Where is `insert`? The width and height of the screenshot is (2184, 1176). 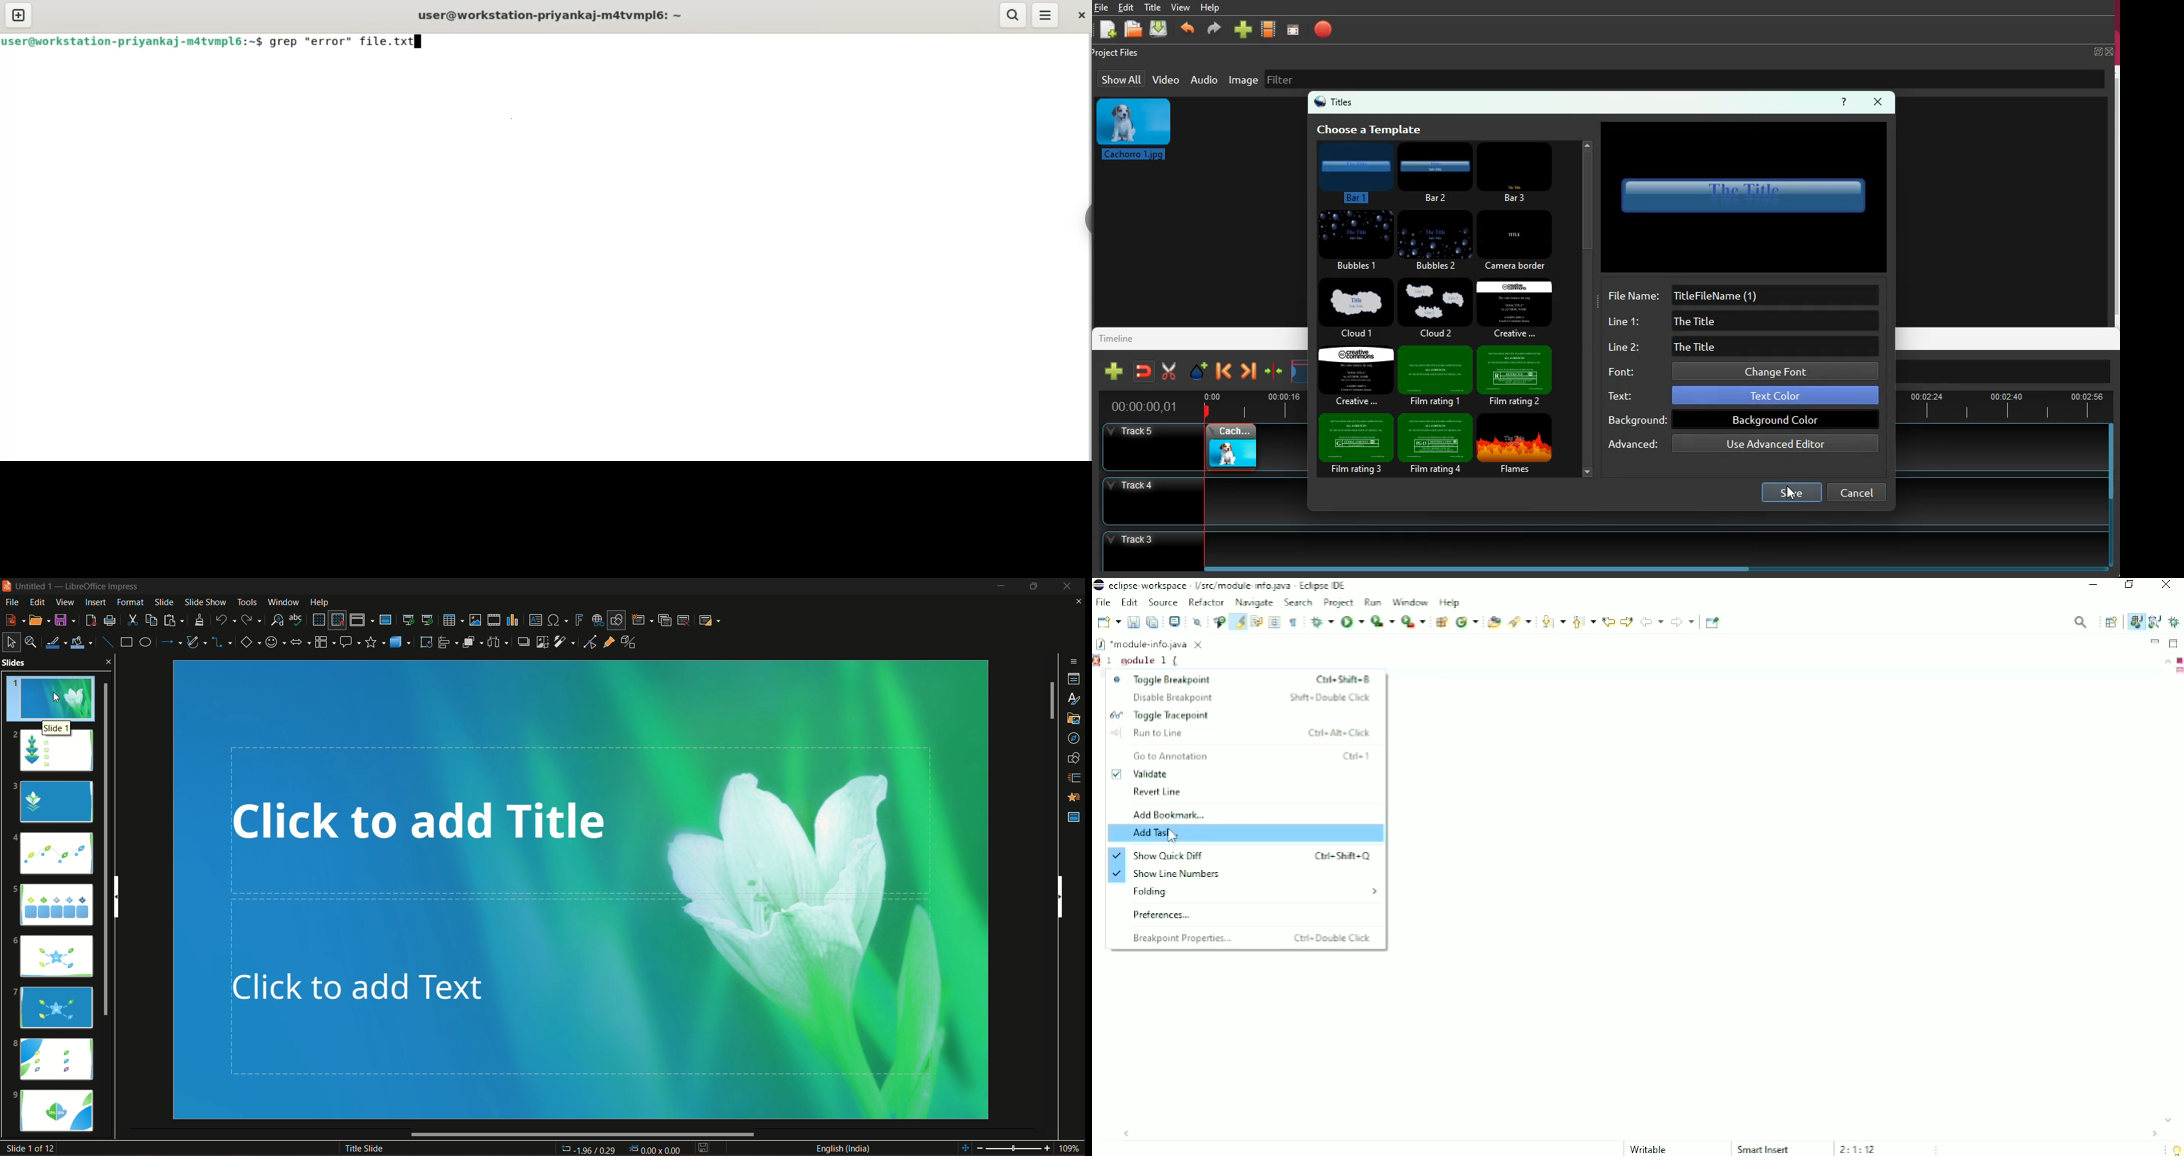 insert is located at coordinates (94, 602).